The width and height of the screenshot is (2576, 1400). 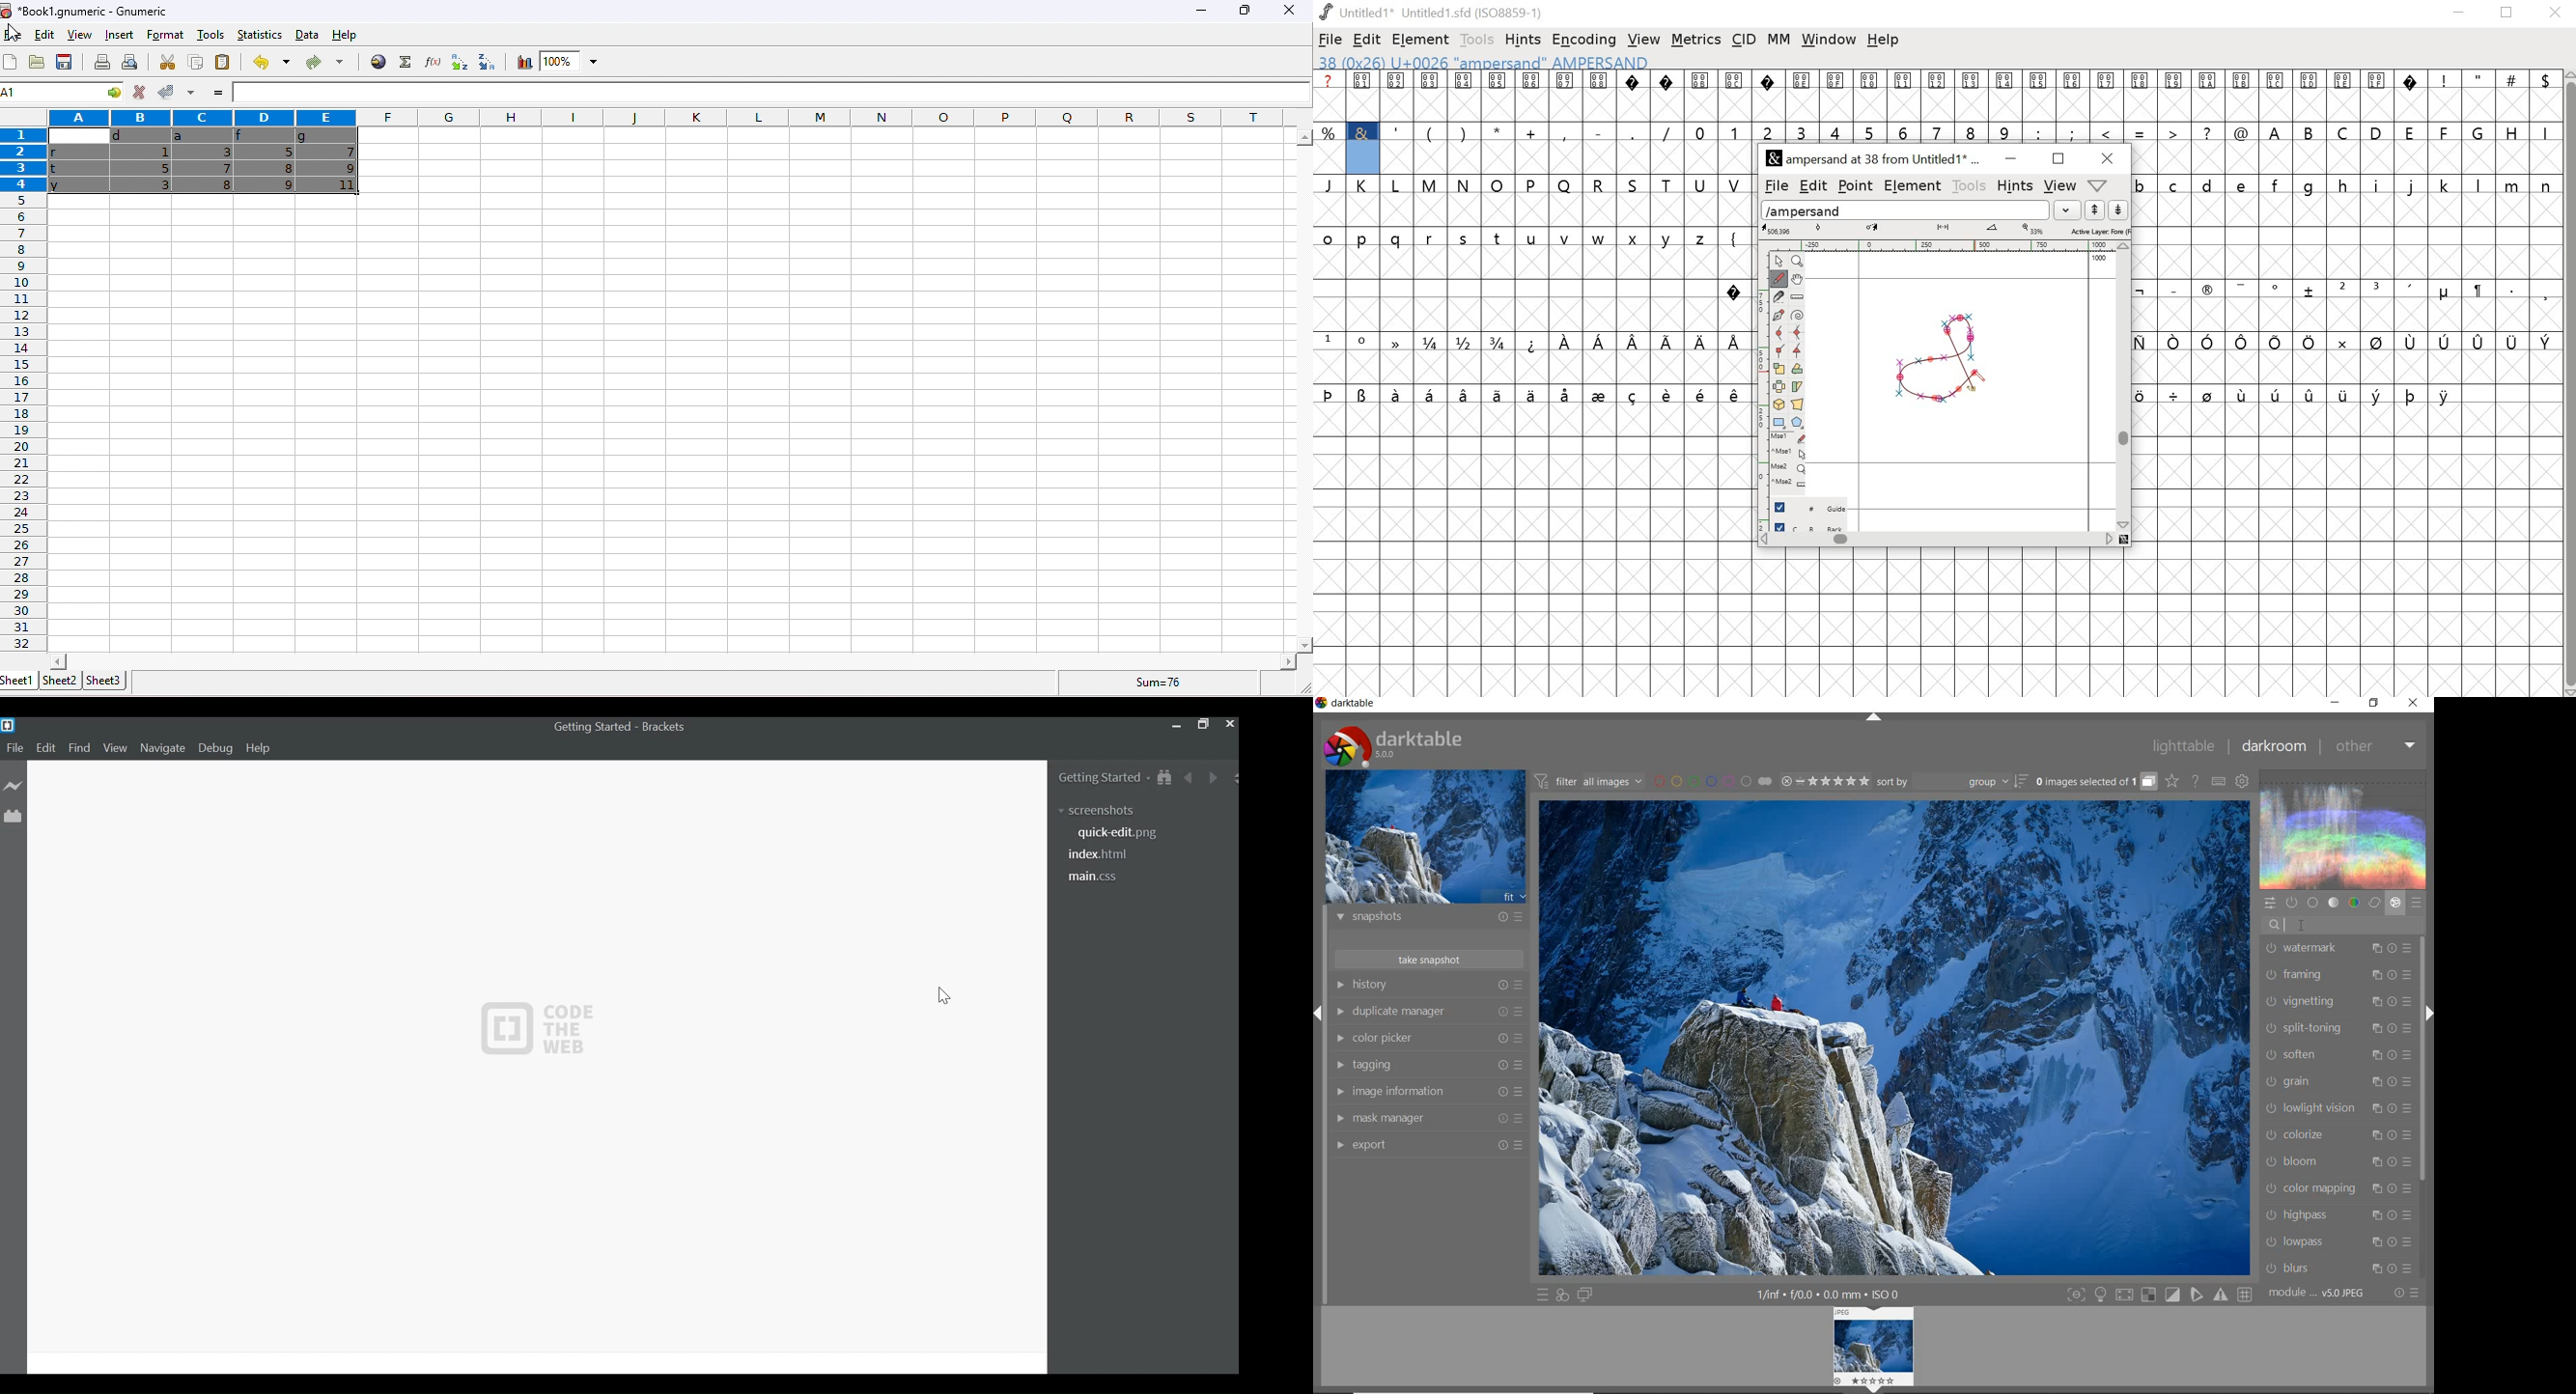 What do you see at coordinates (2061, 185) in the screenshot?
I see `view` at bounding box center [2061, 185].